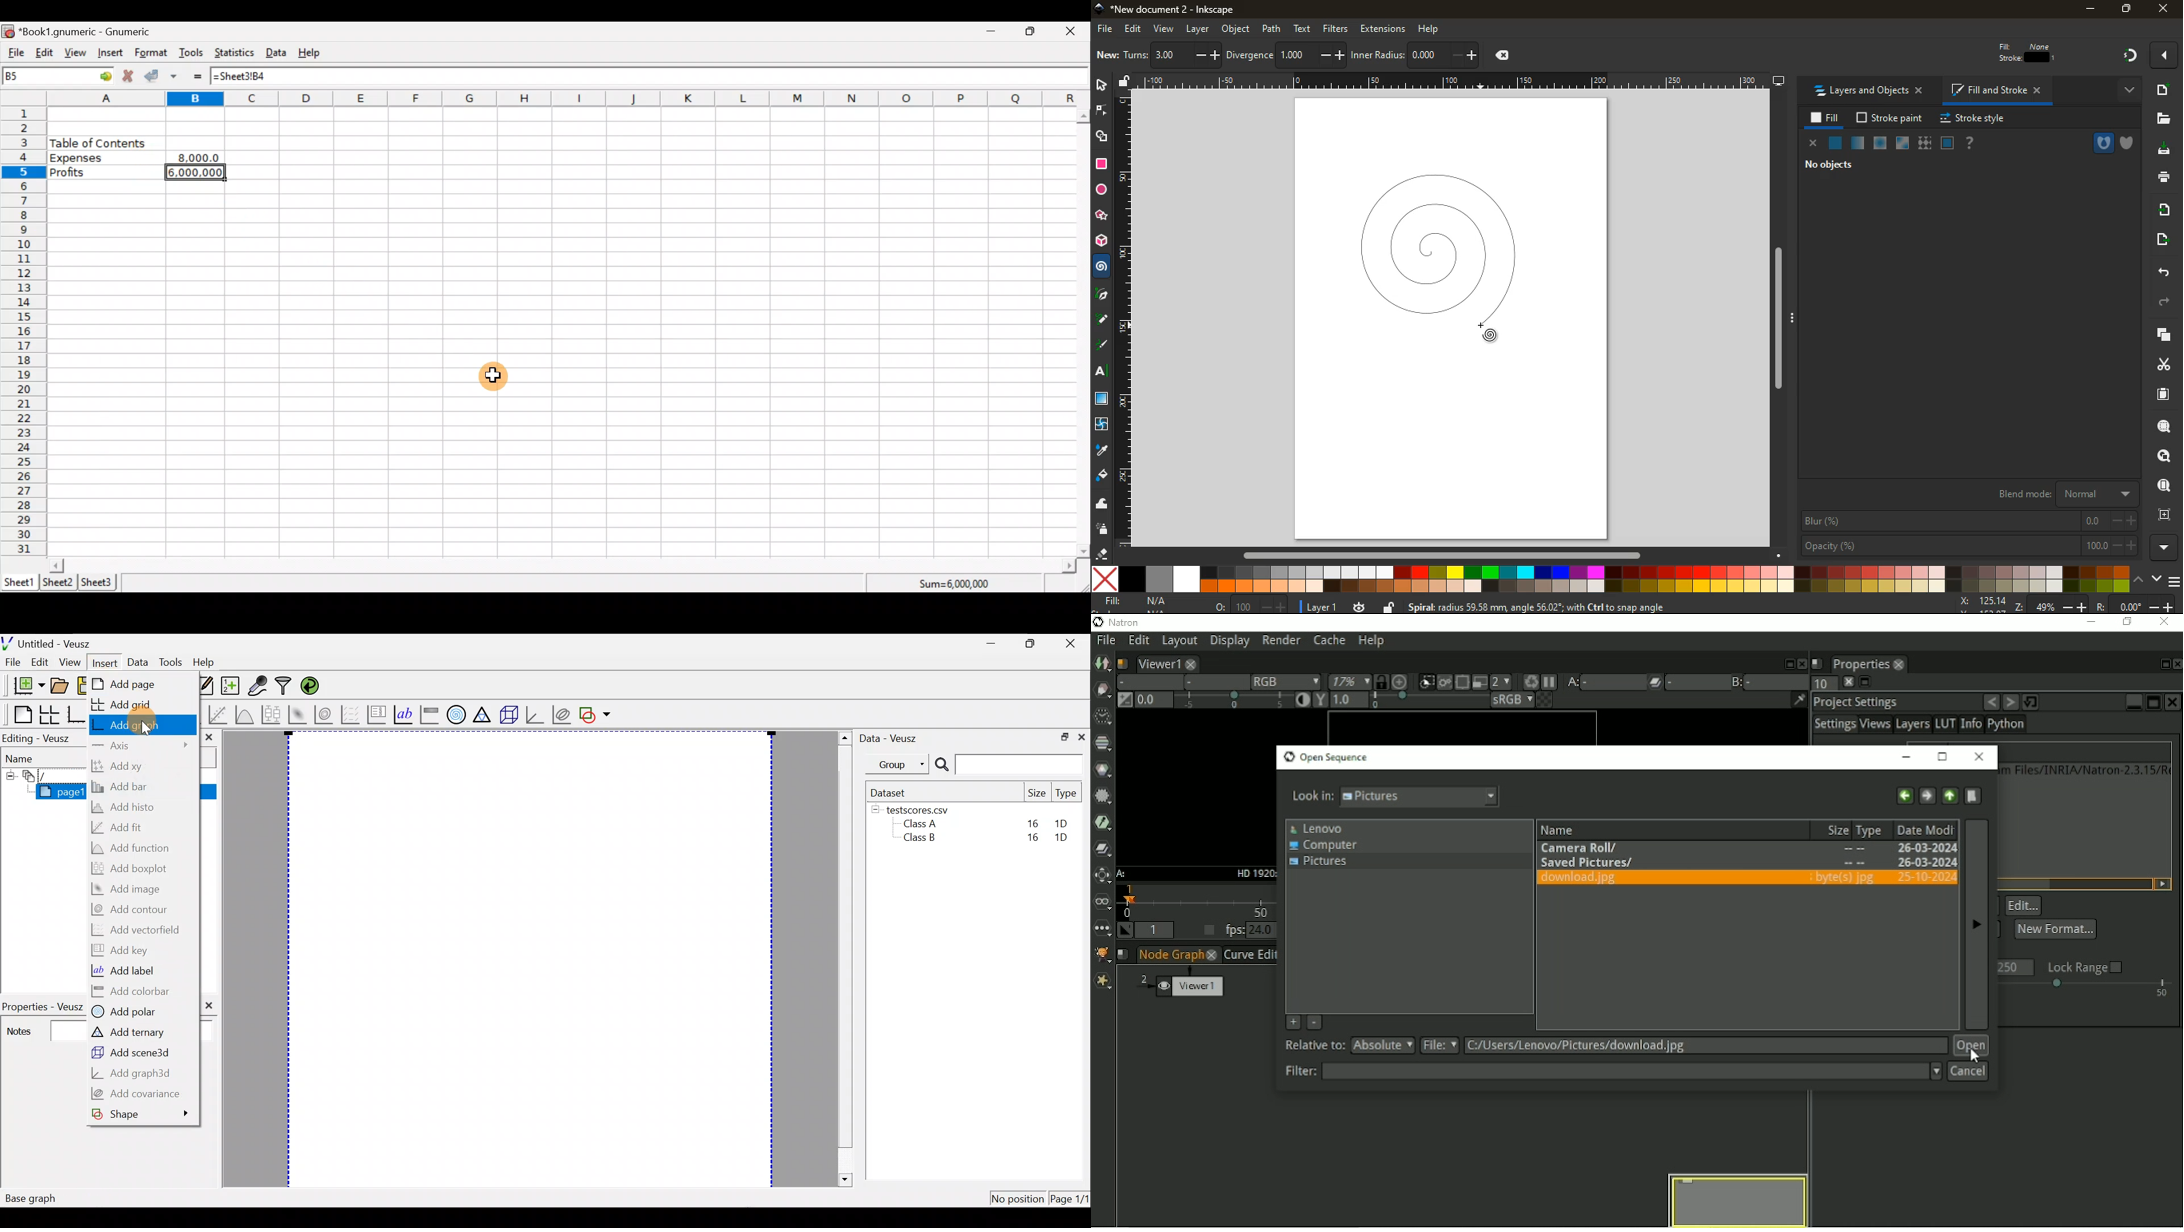 The width and height of the screenshot is (2184, 1232). Describe the element at coordinates (1360, 606) in the screenshot. I see `time` at that location.